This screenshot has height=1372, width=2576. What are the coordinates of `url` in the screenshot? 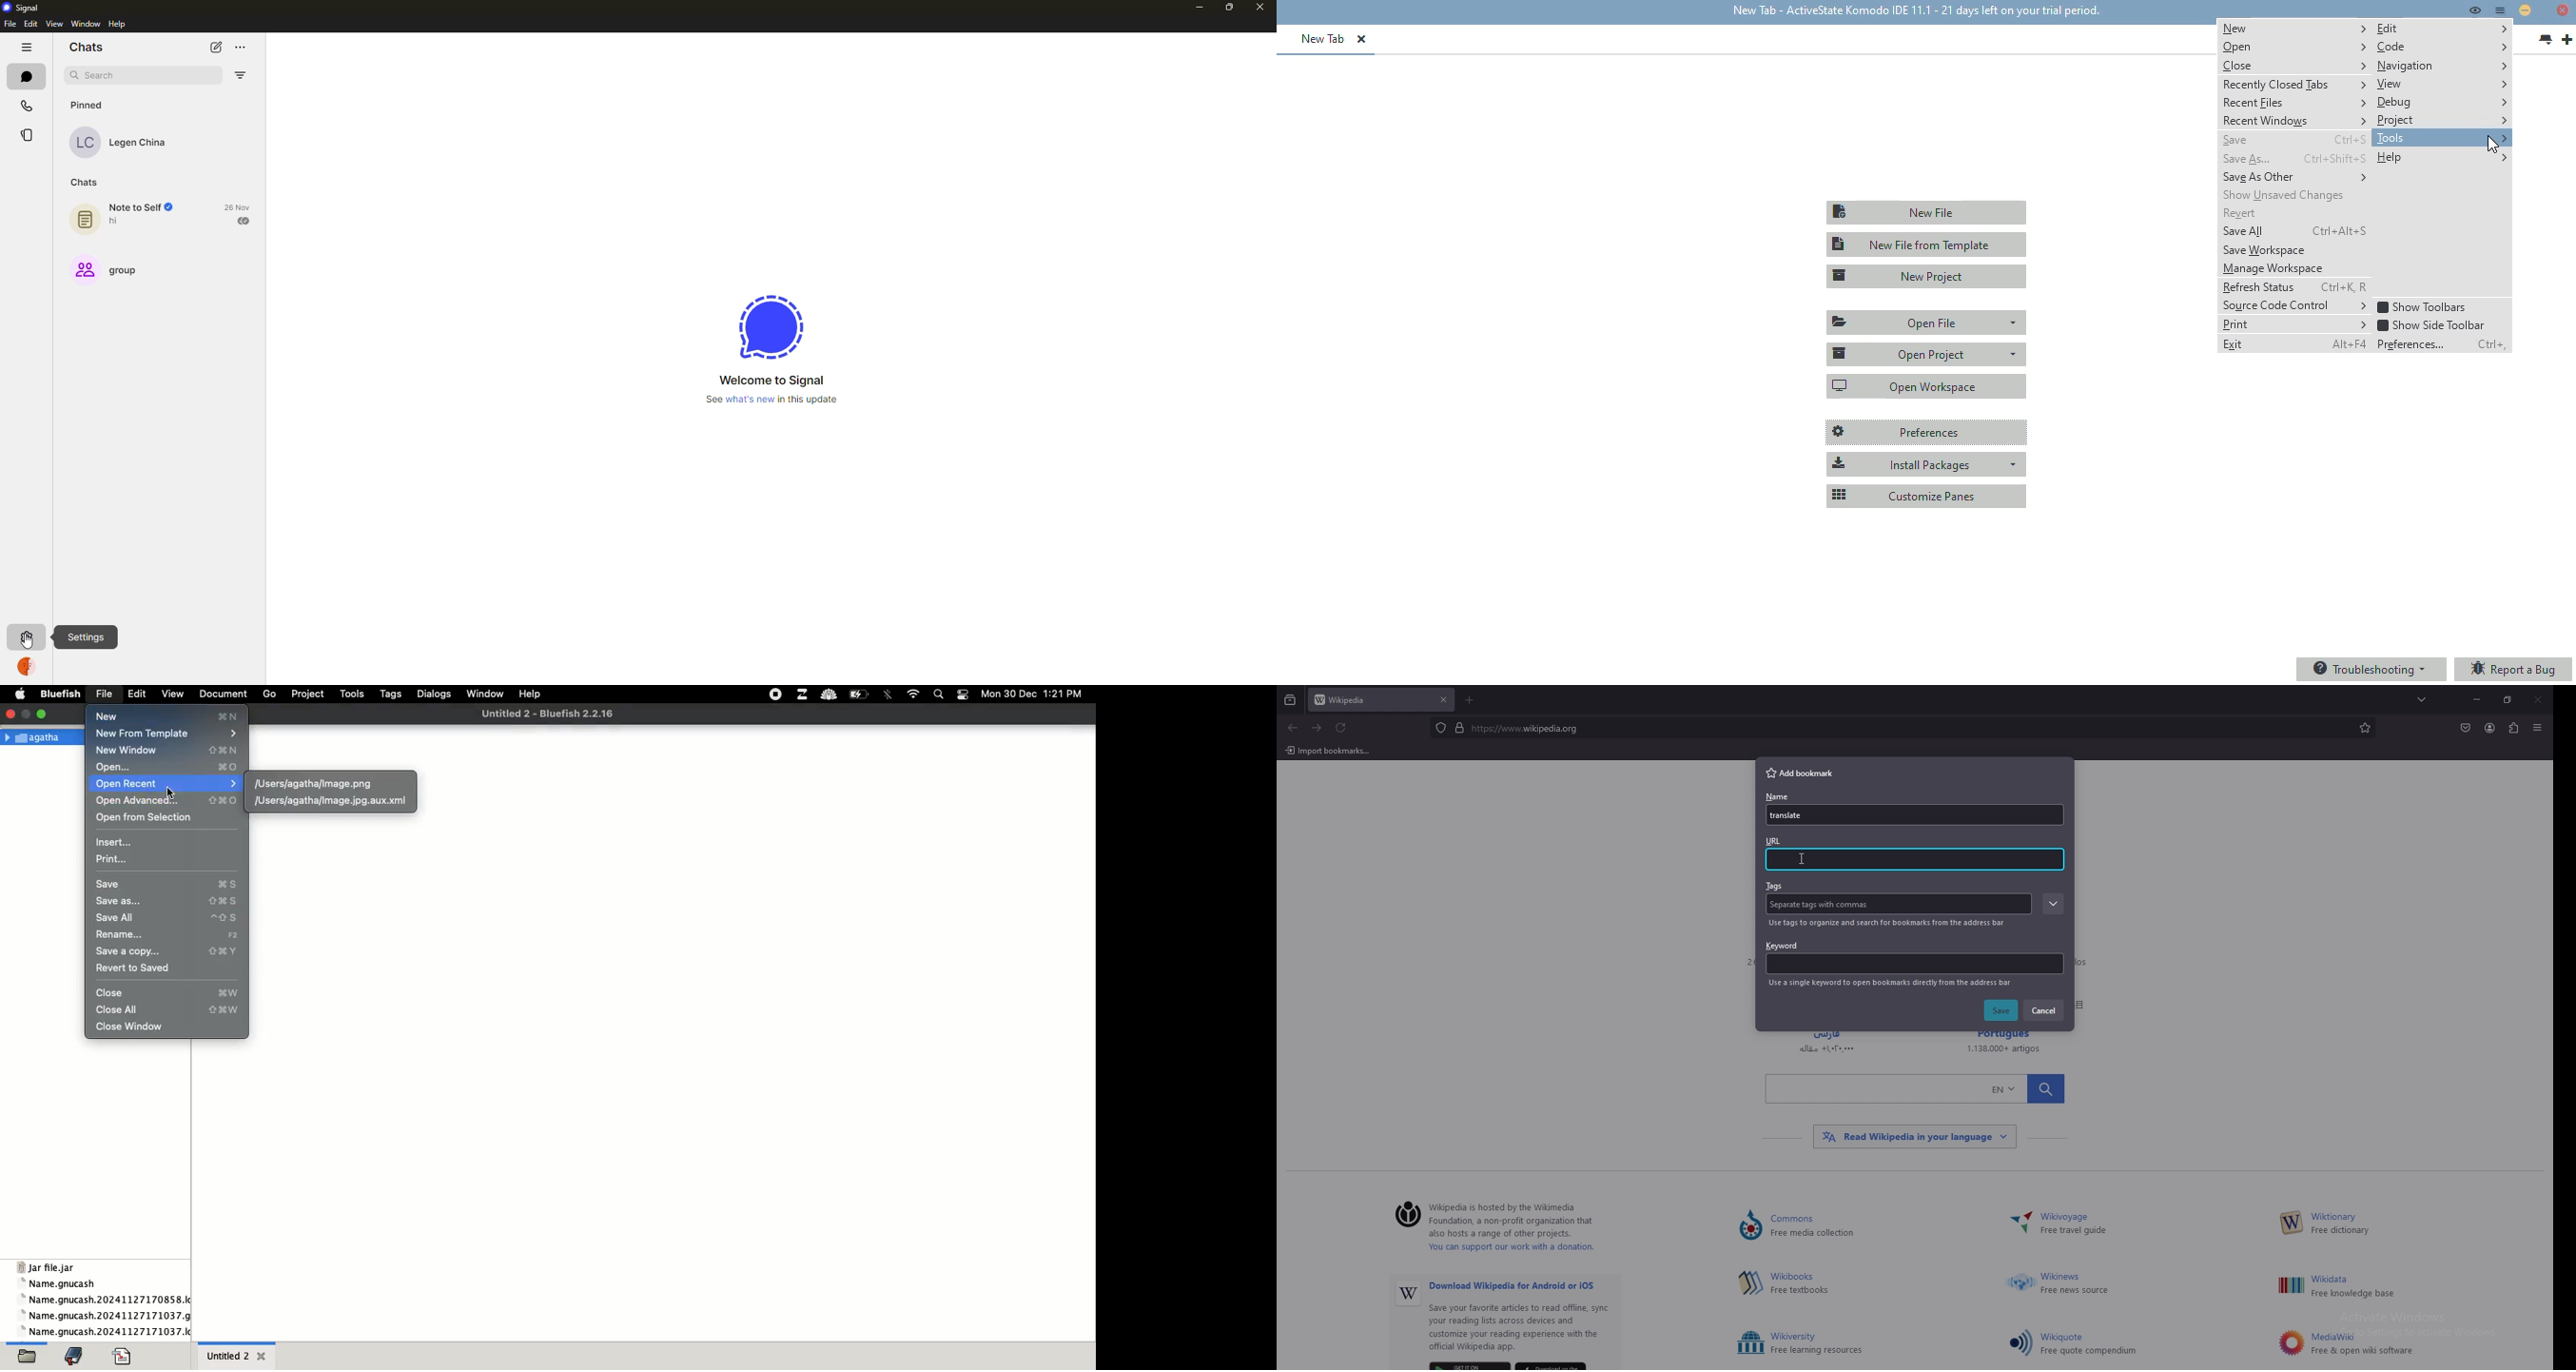 It's located at (1912, 853).